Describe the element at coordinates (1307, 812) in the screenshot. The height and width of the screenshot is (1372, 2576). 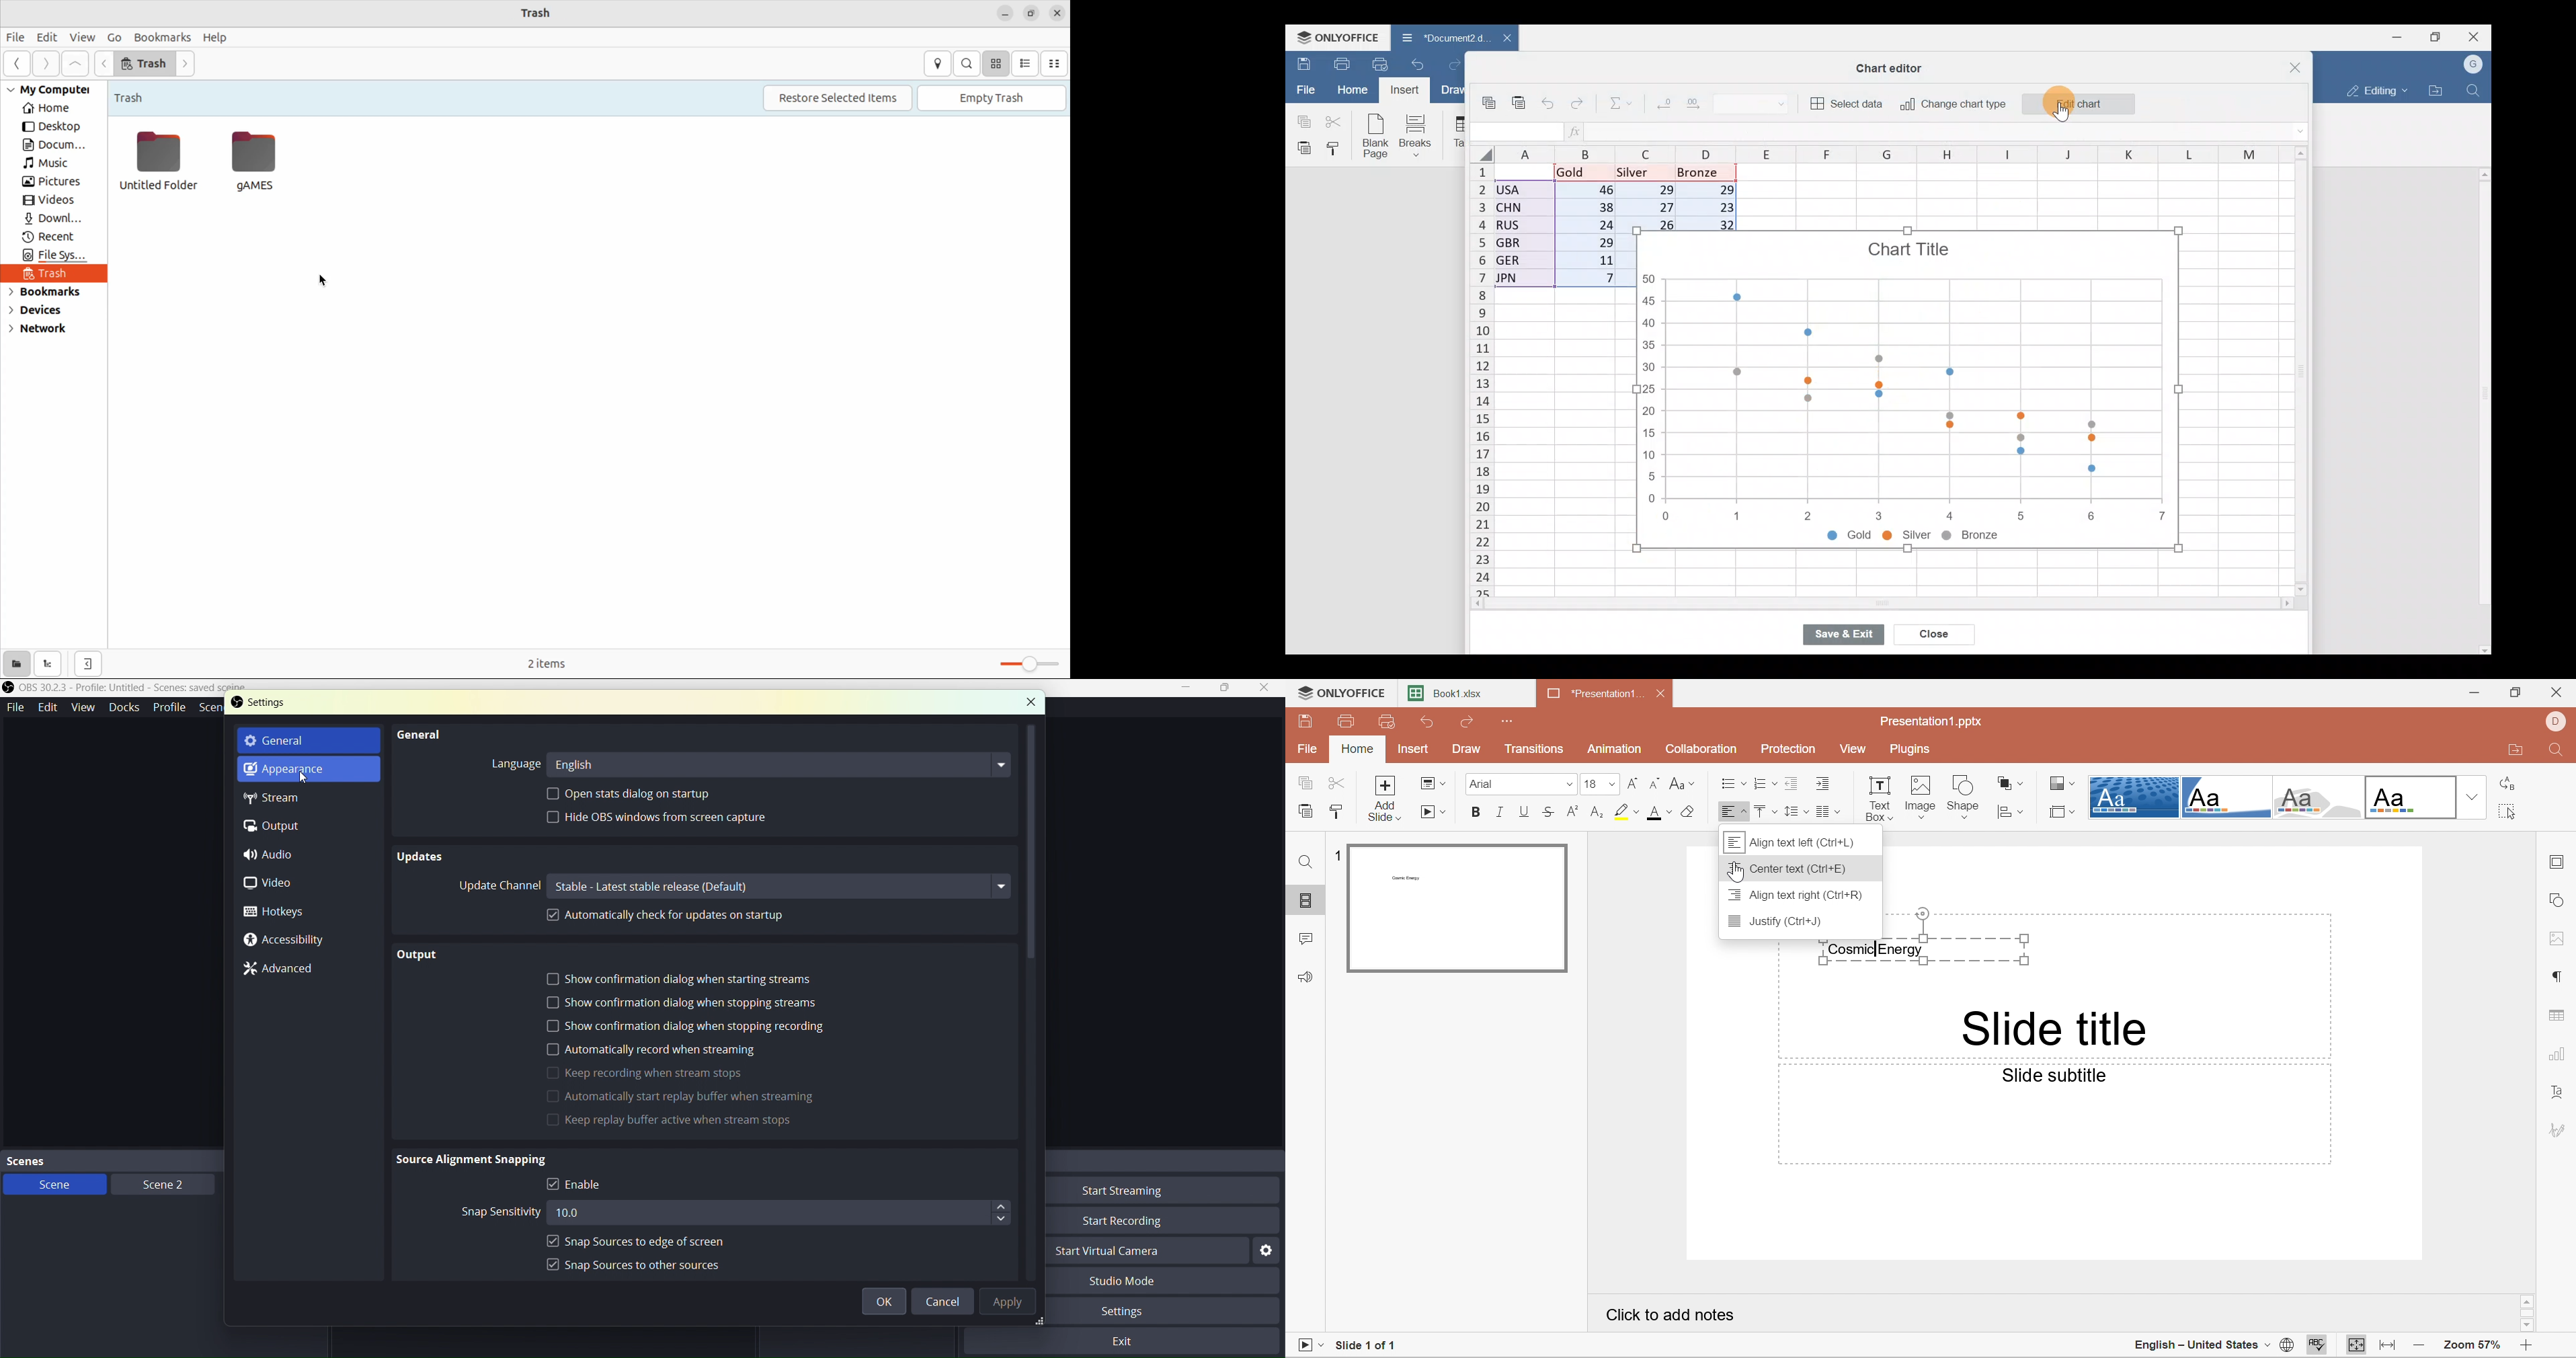
I see `Paste` at that location.